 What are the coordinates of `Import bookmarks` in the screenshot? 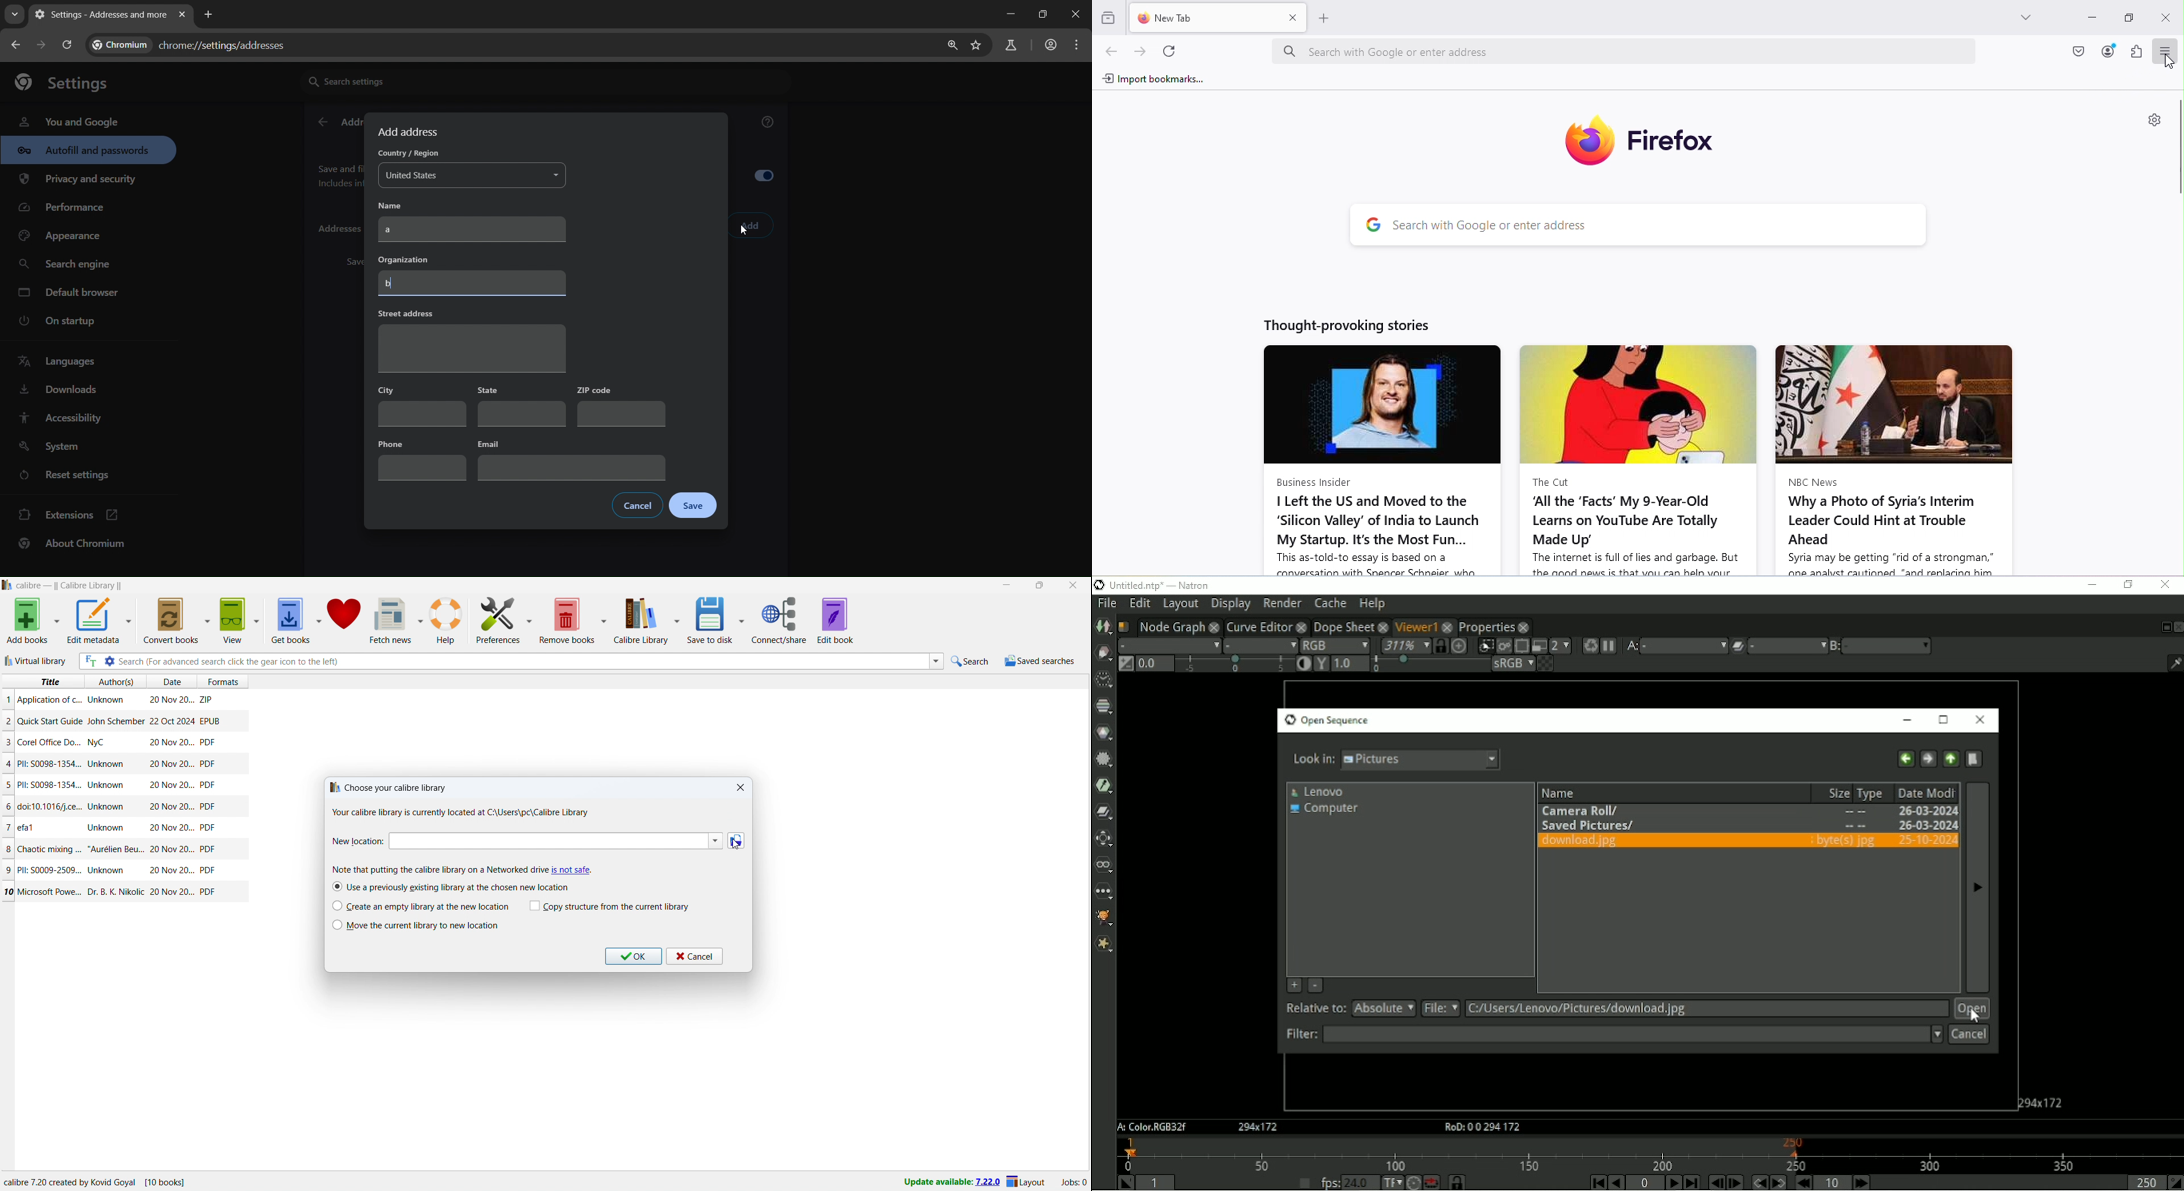 It's located at (1154, 77).